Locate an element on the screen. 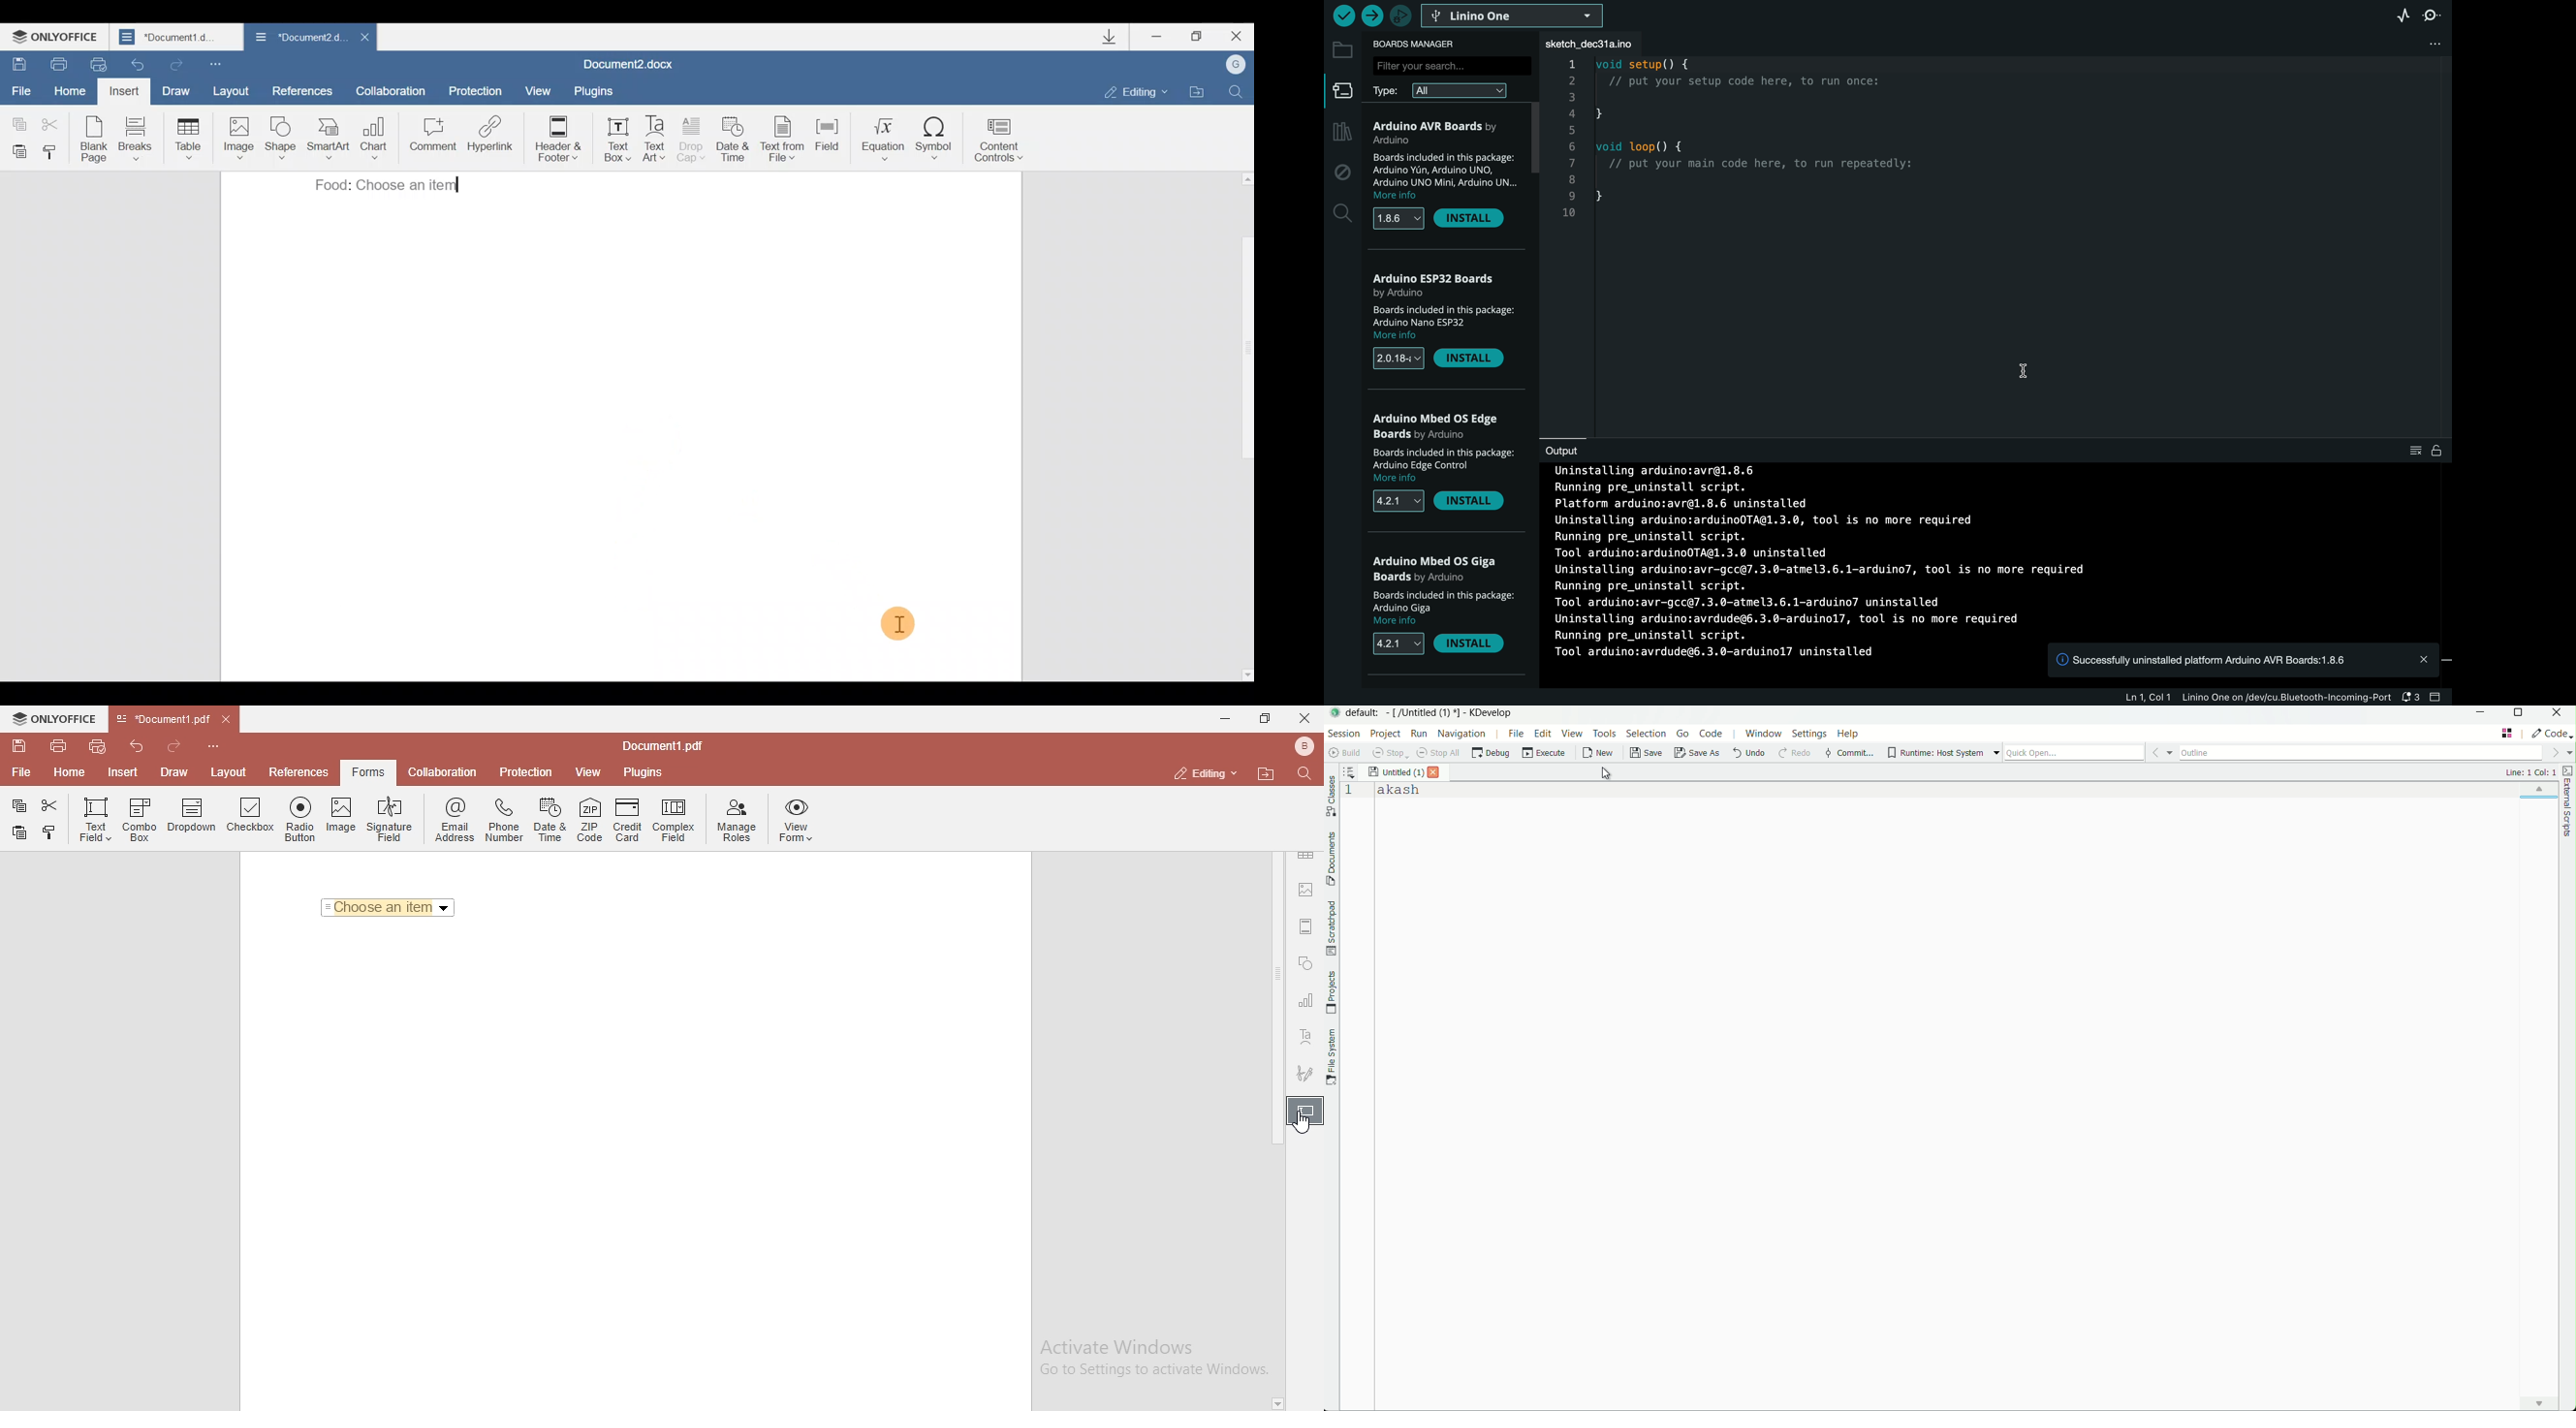  chart is located at coordinates (1306, 1004).